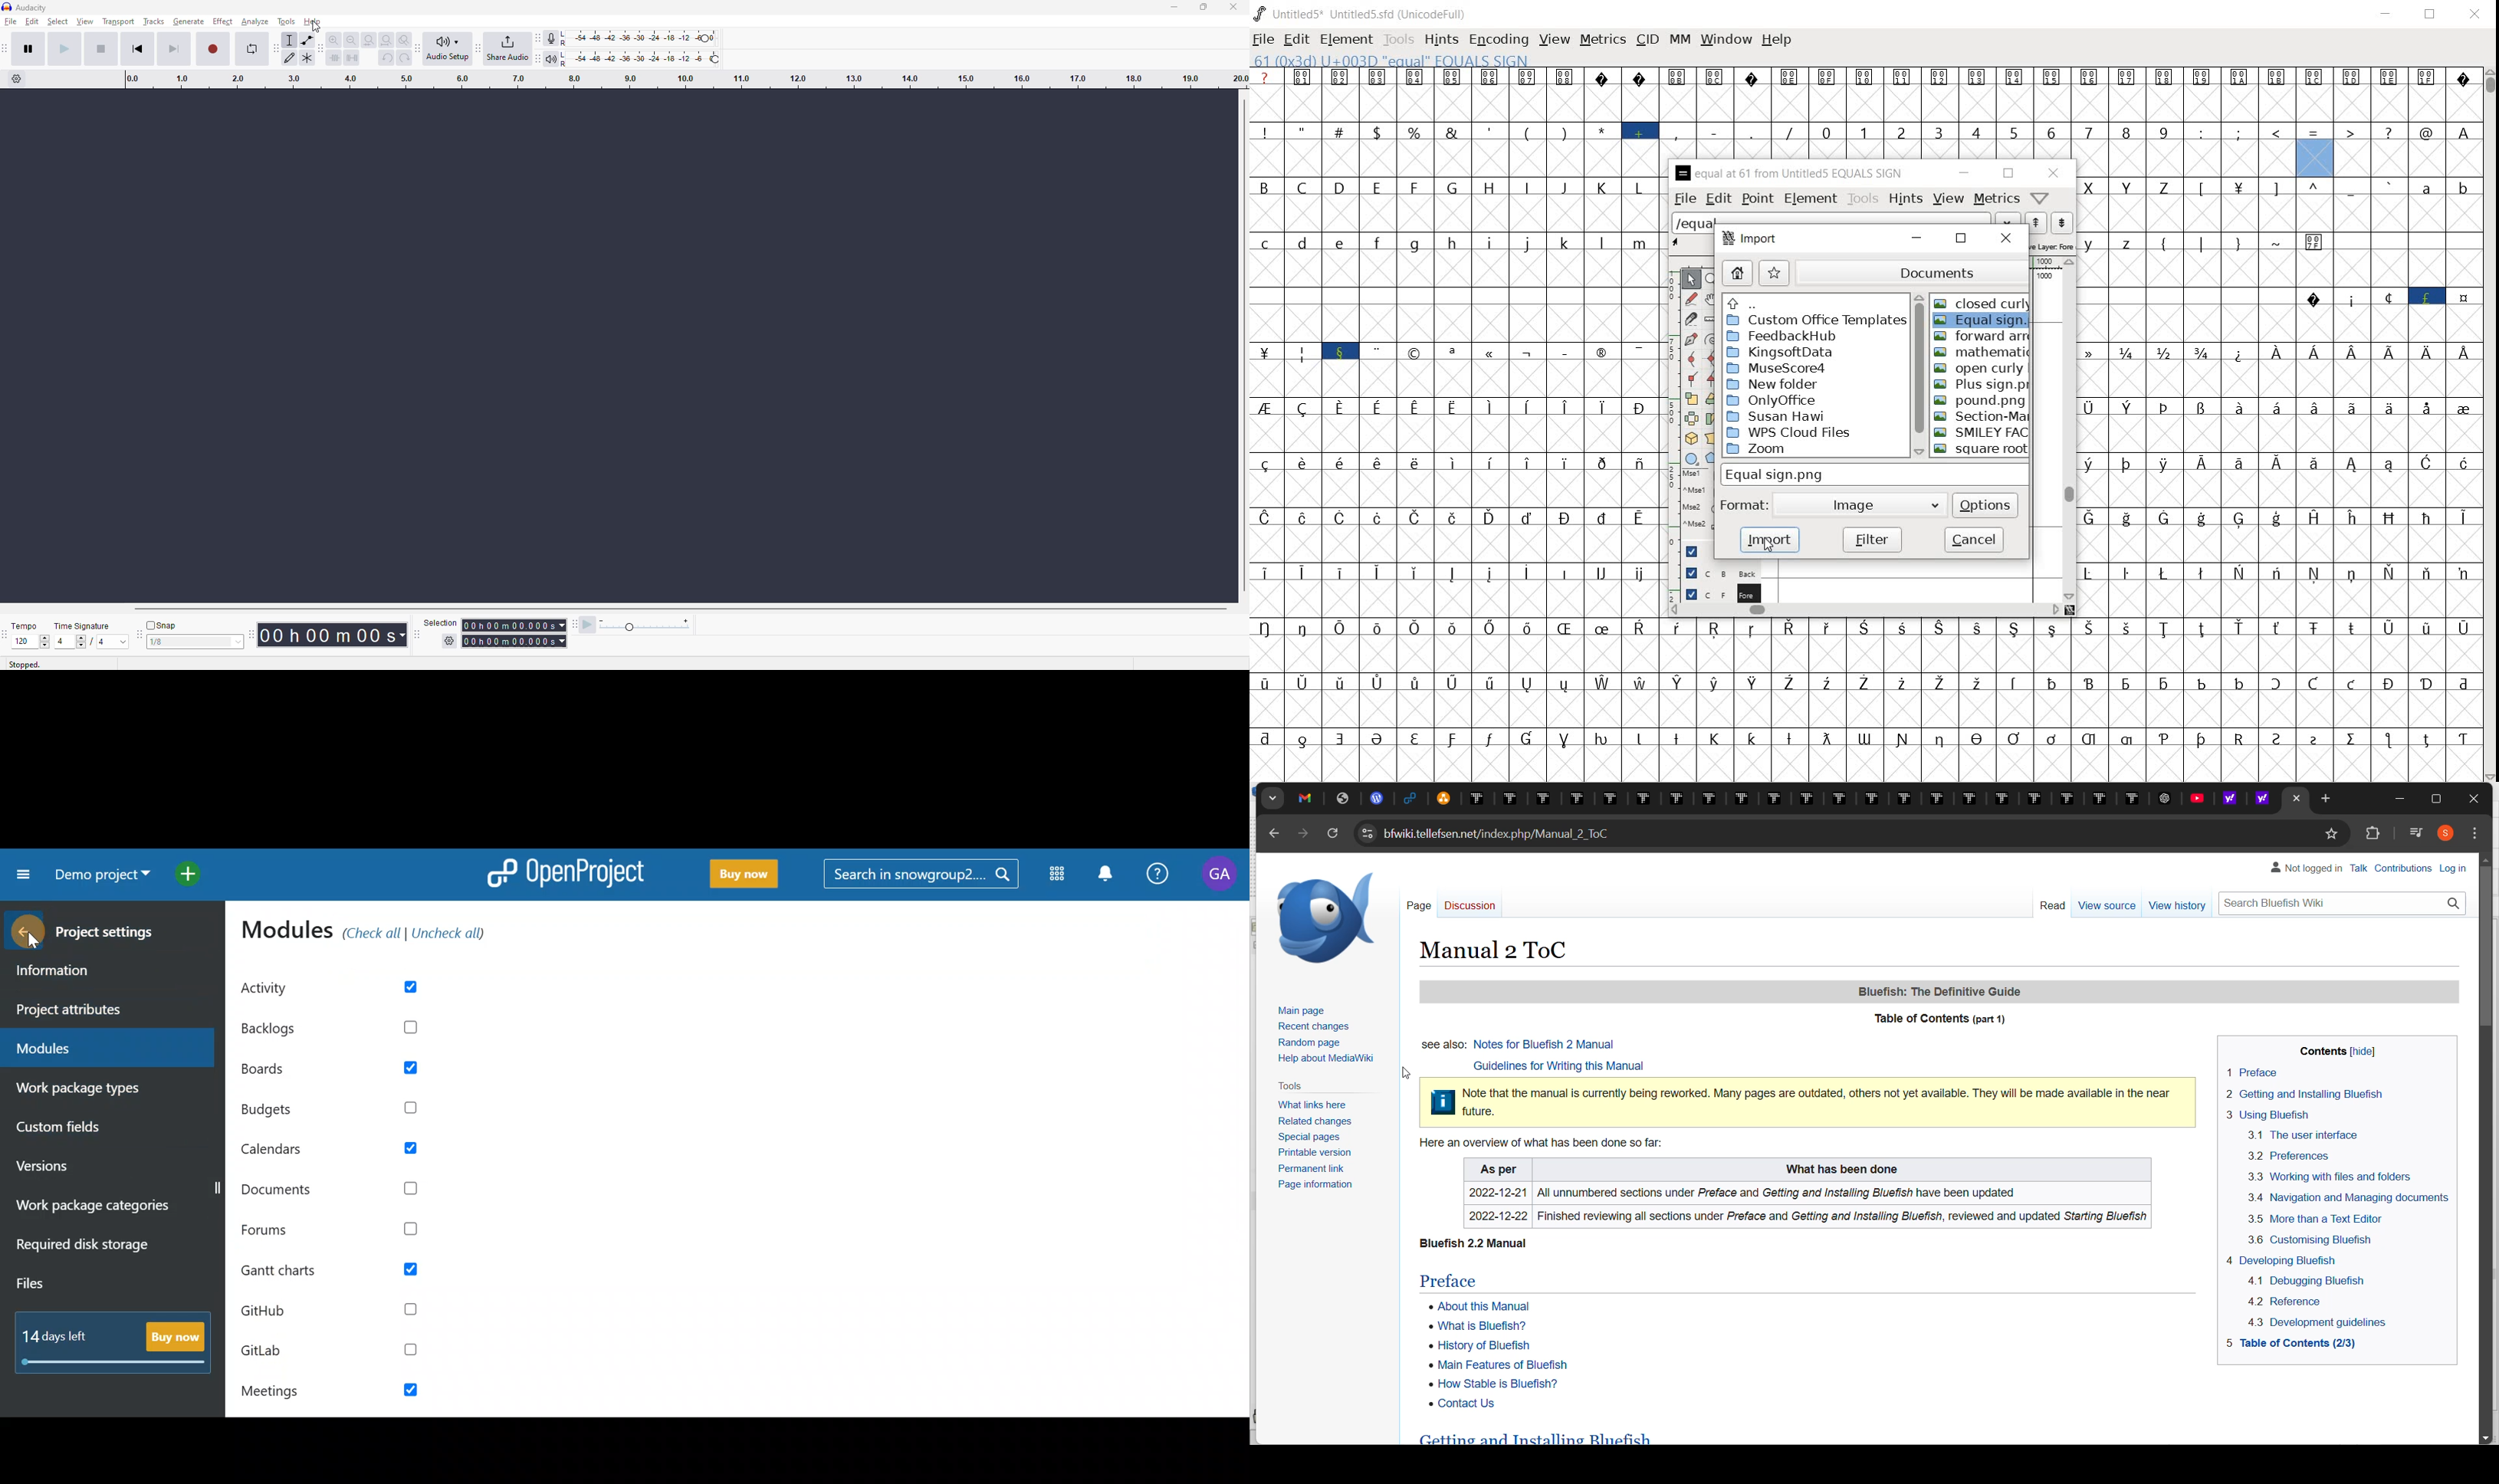 The image size is (2520, 1484). I want to click on MuseScore4, so click(1775, 367).